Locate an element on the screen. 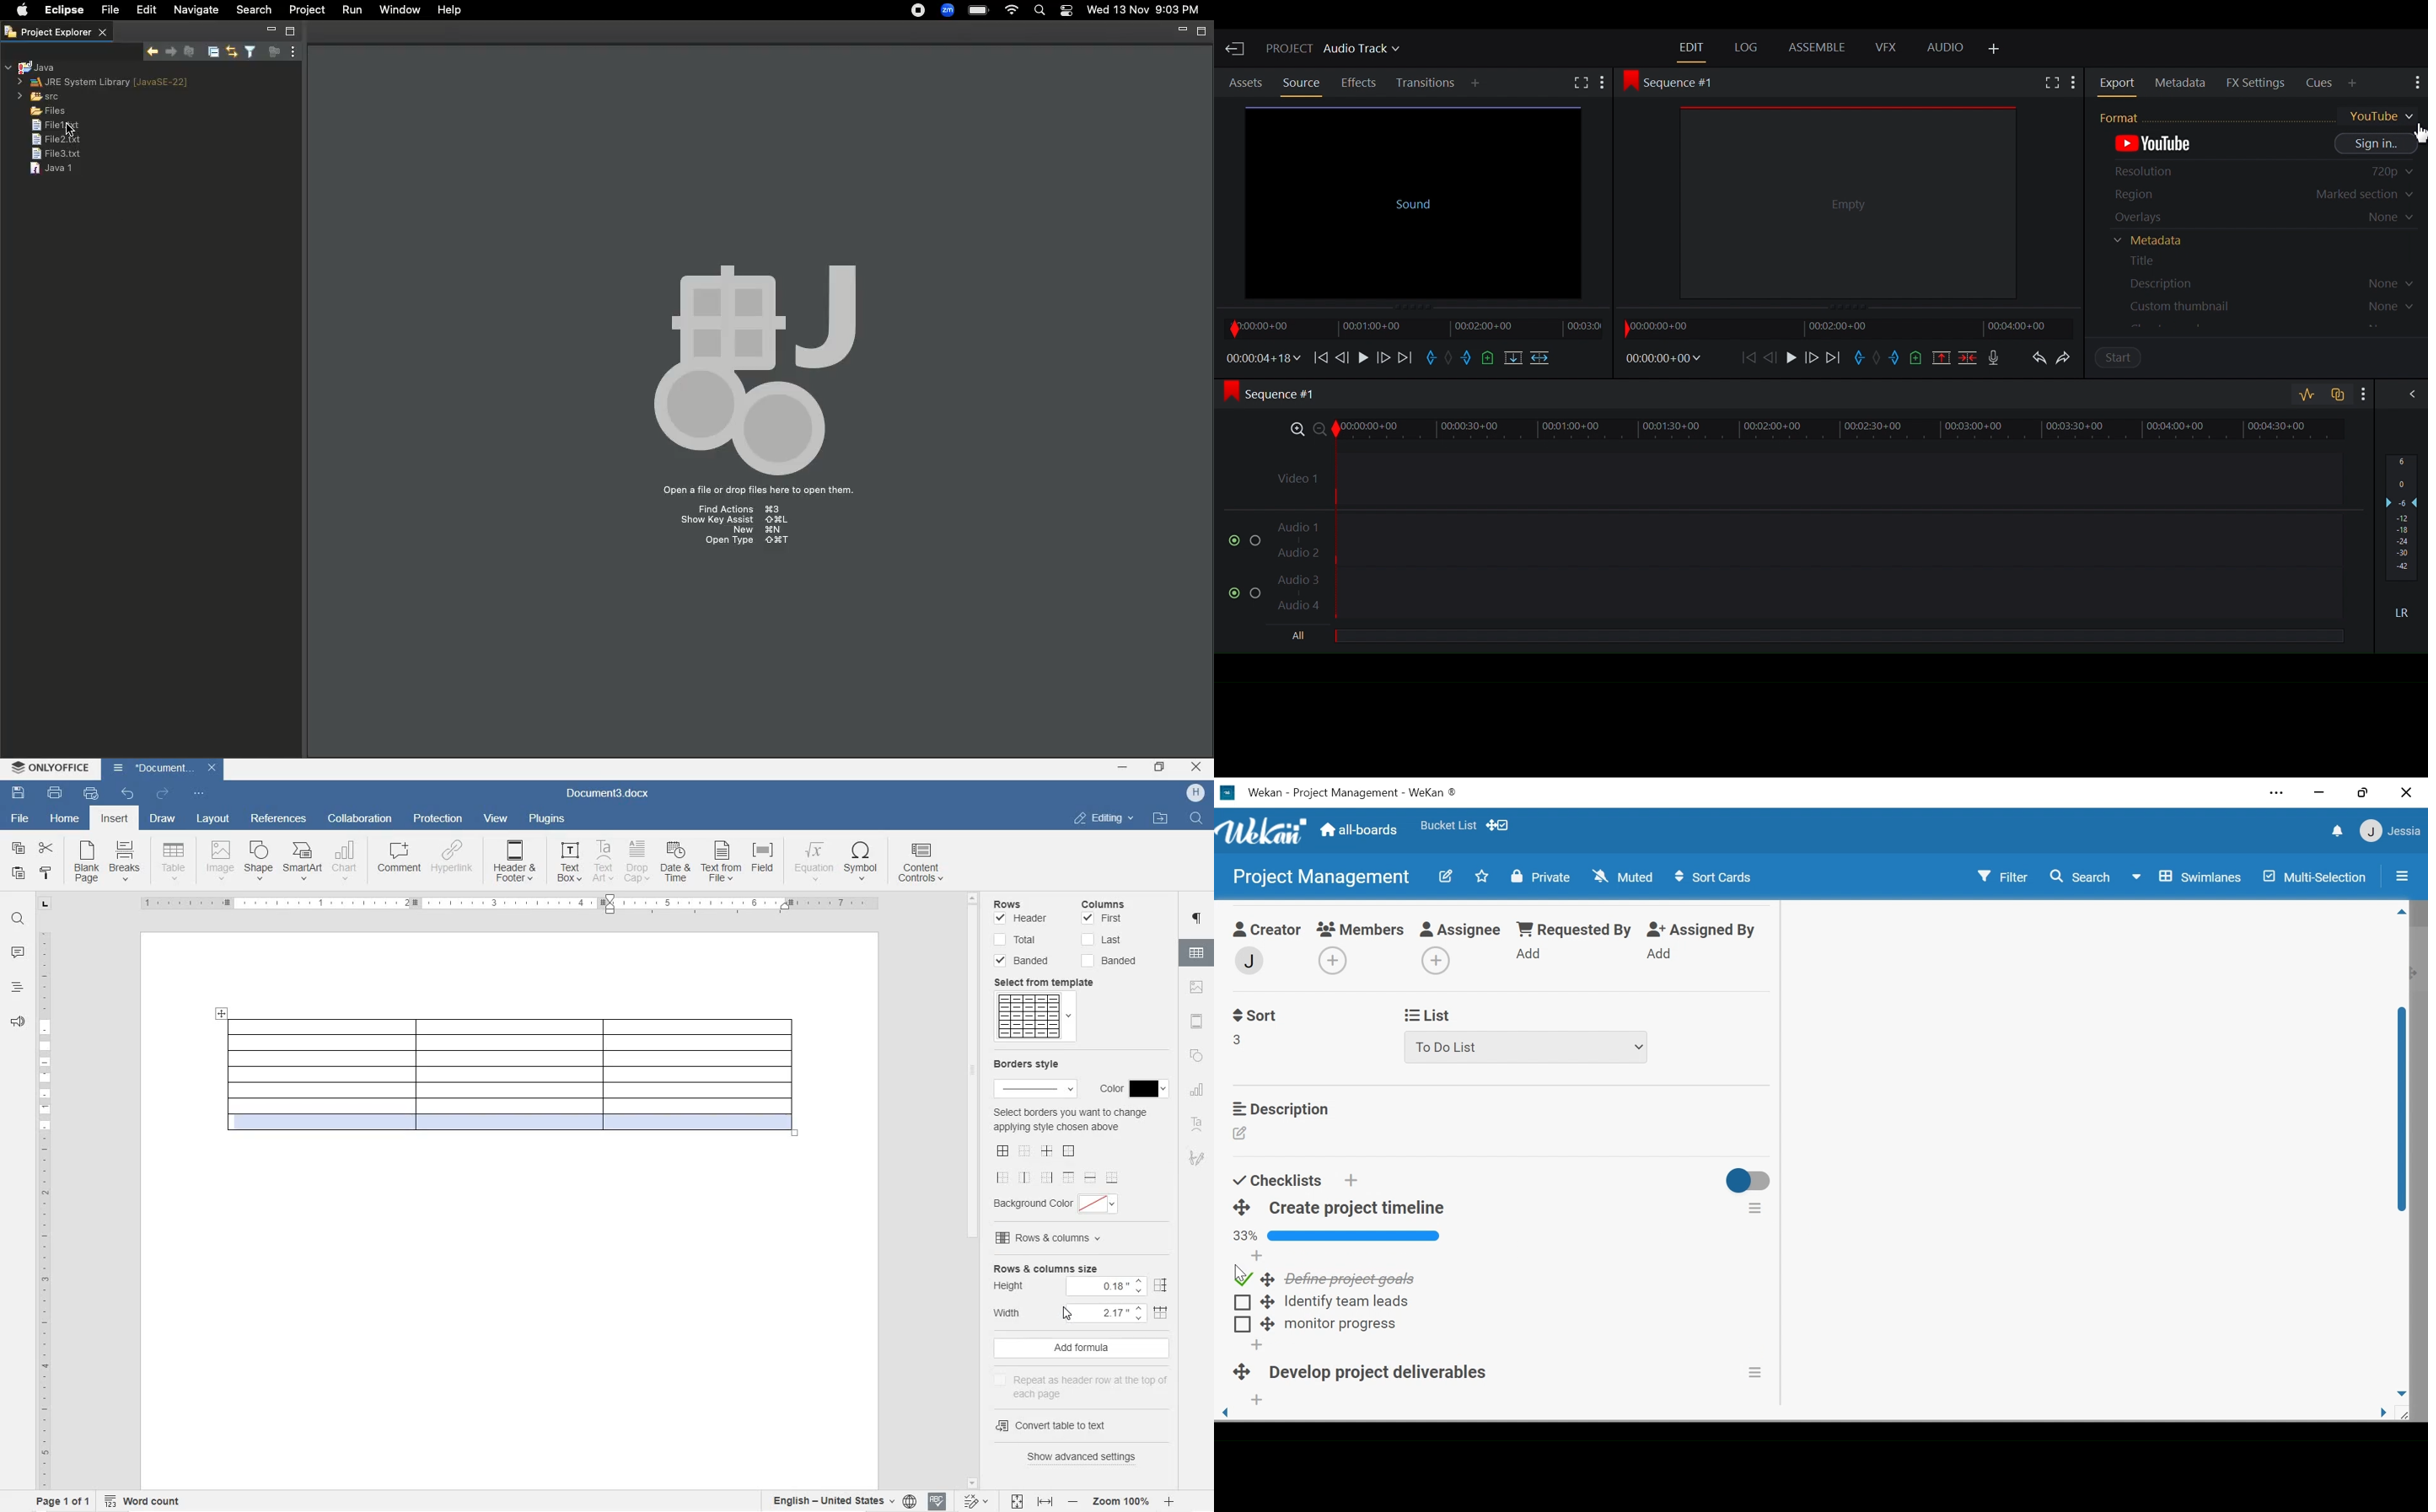 The image size is (2436, 1512). Desktop drag handles is located at coordinates (1249, 1369).